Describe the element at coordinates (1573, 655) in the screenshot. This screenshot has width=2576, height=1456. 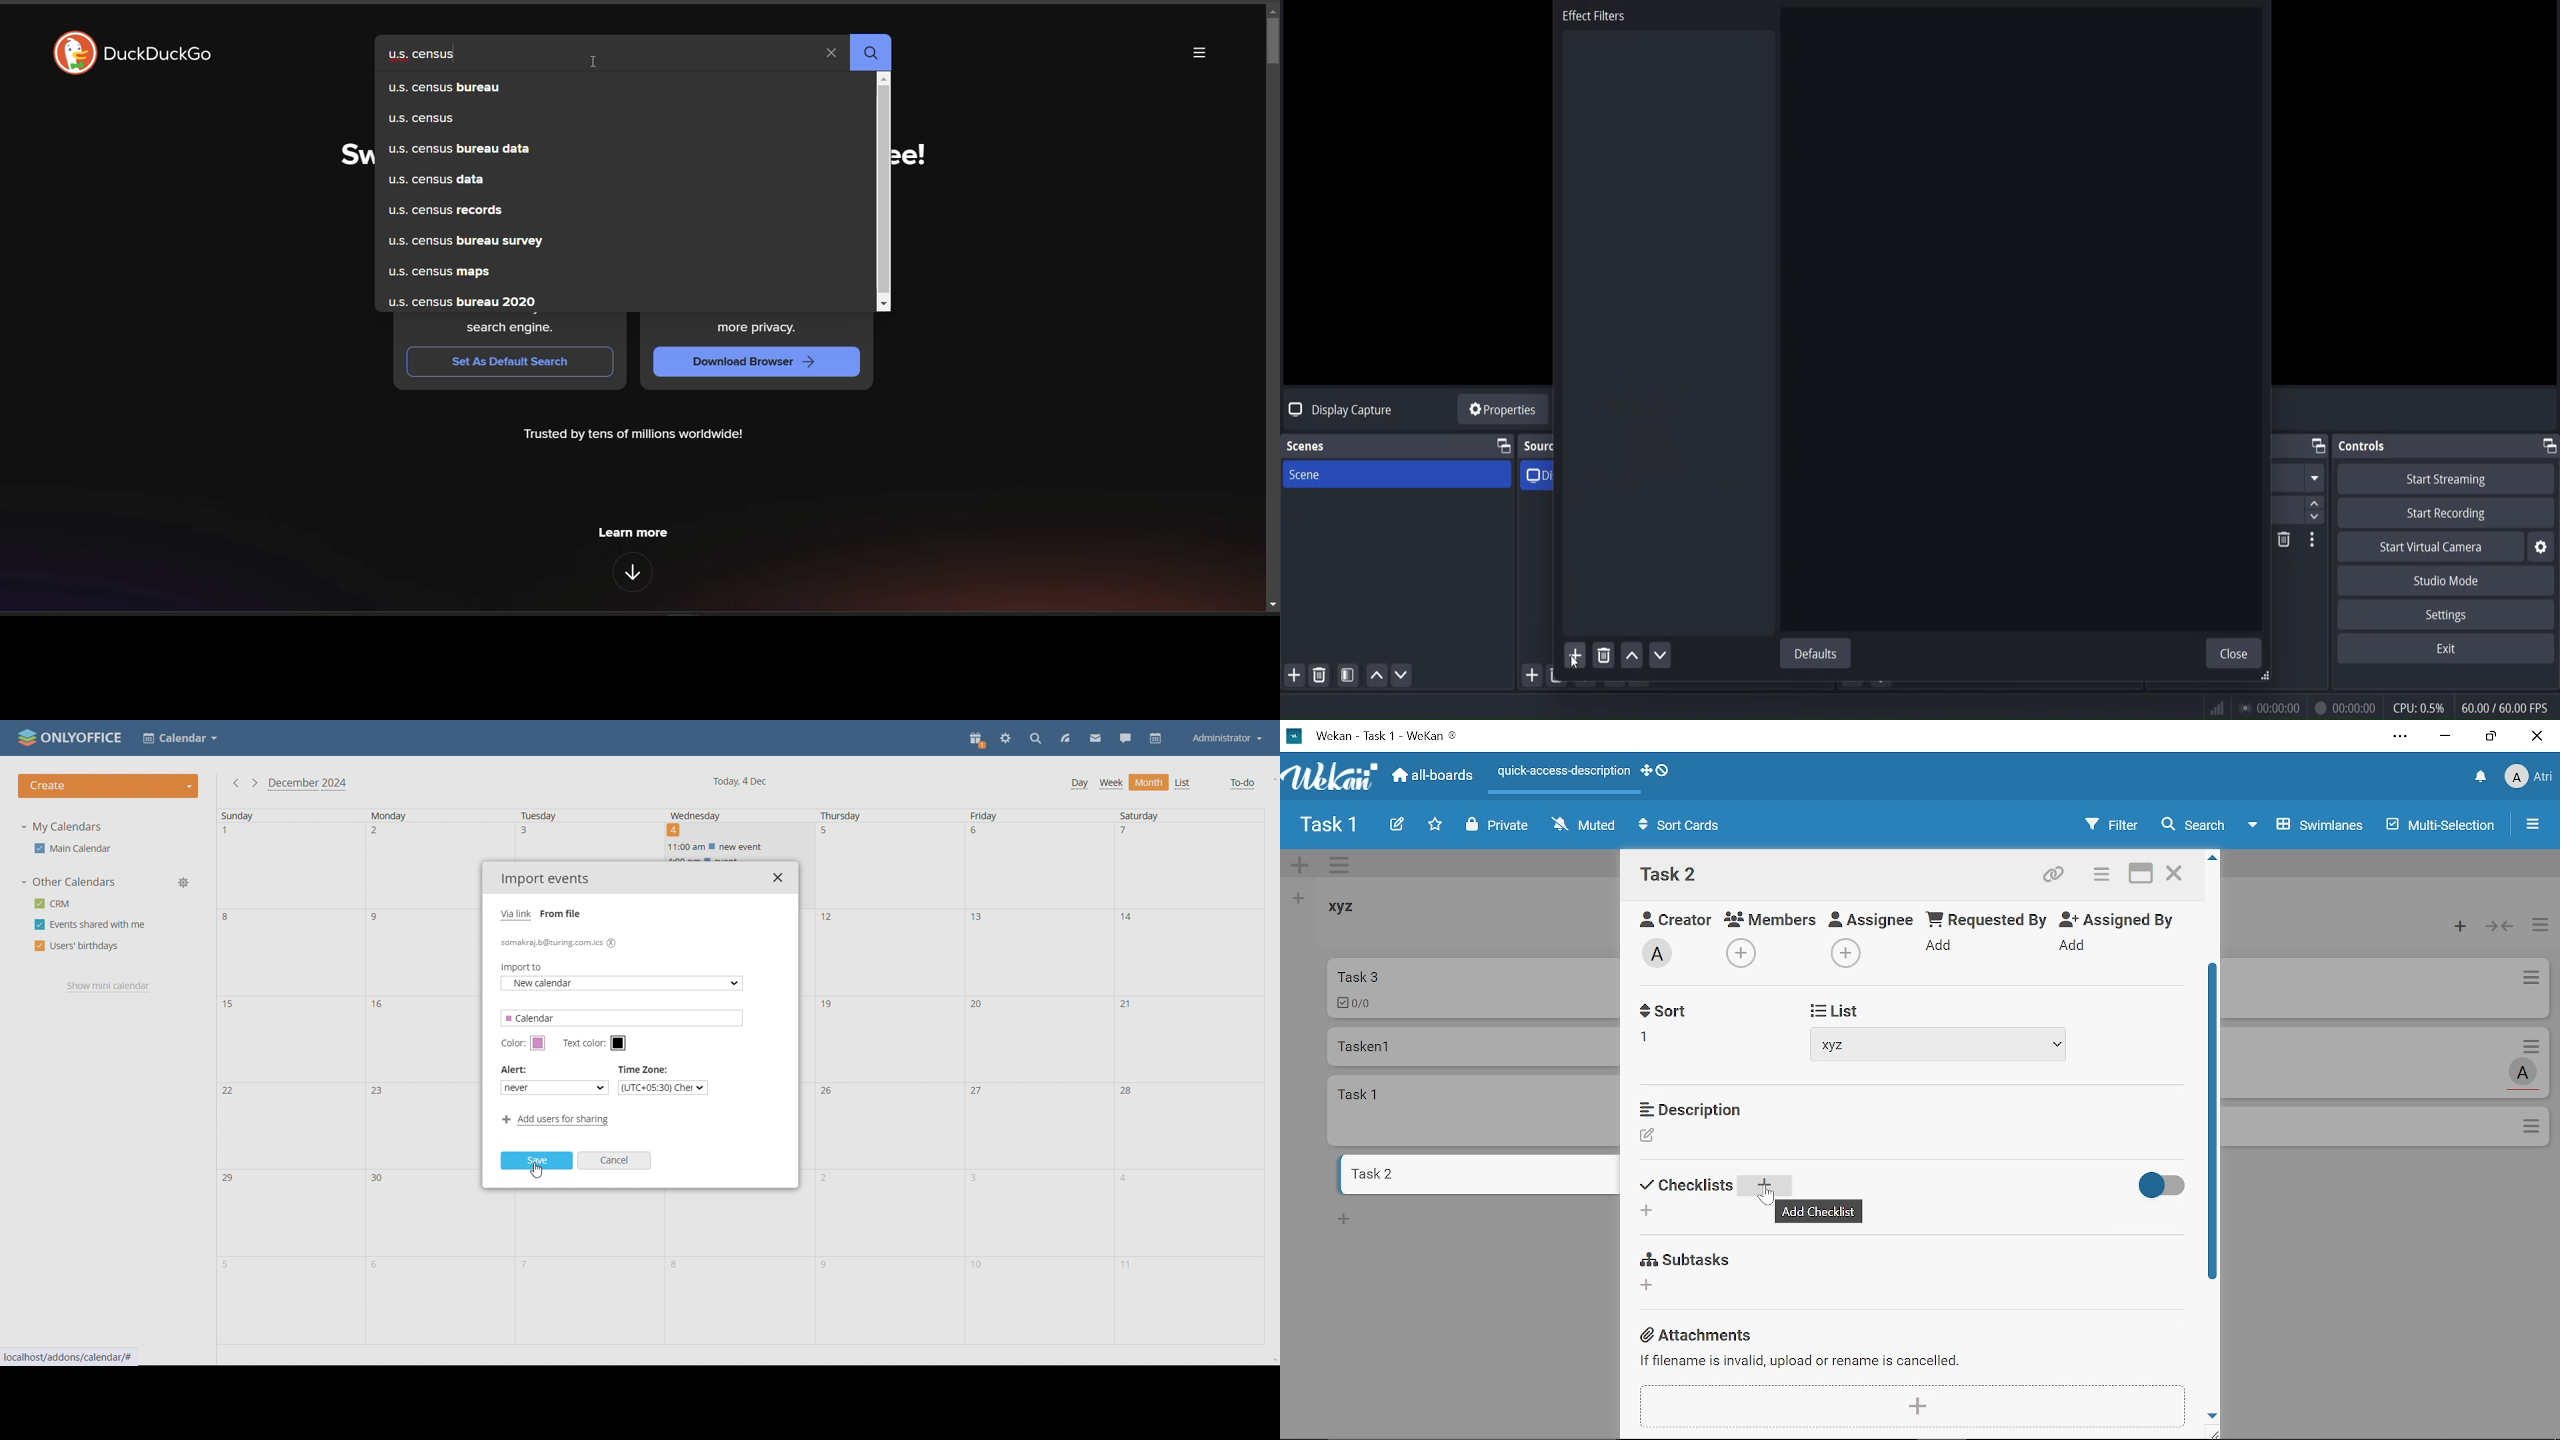
I see `add effect filter` at that location.